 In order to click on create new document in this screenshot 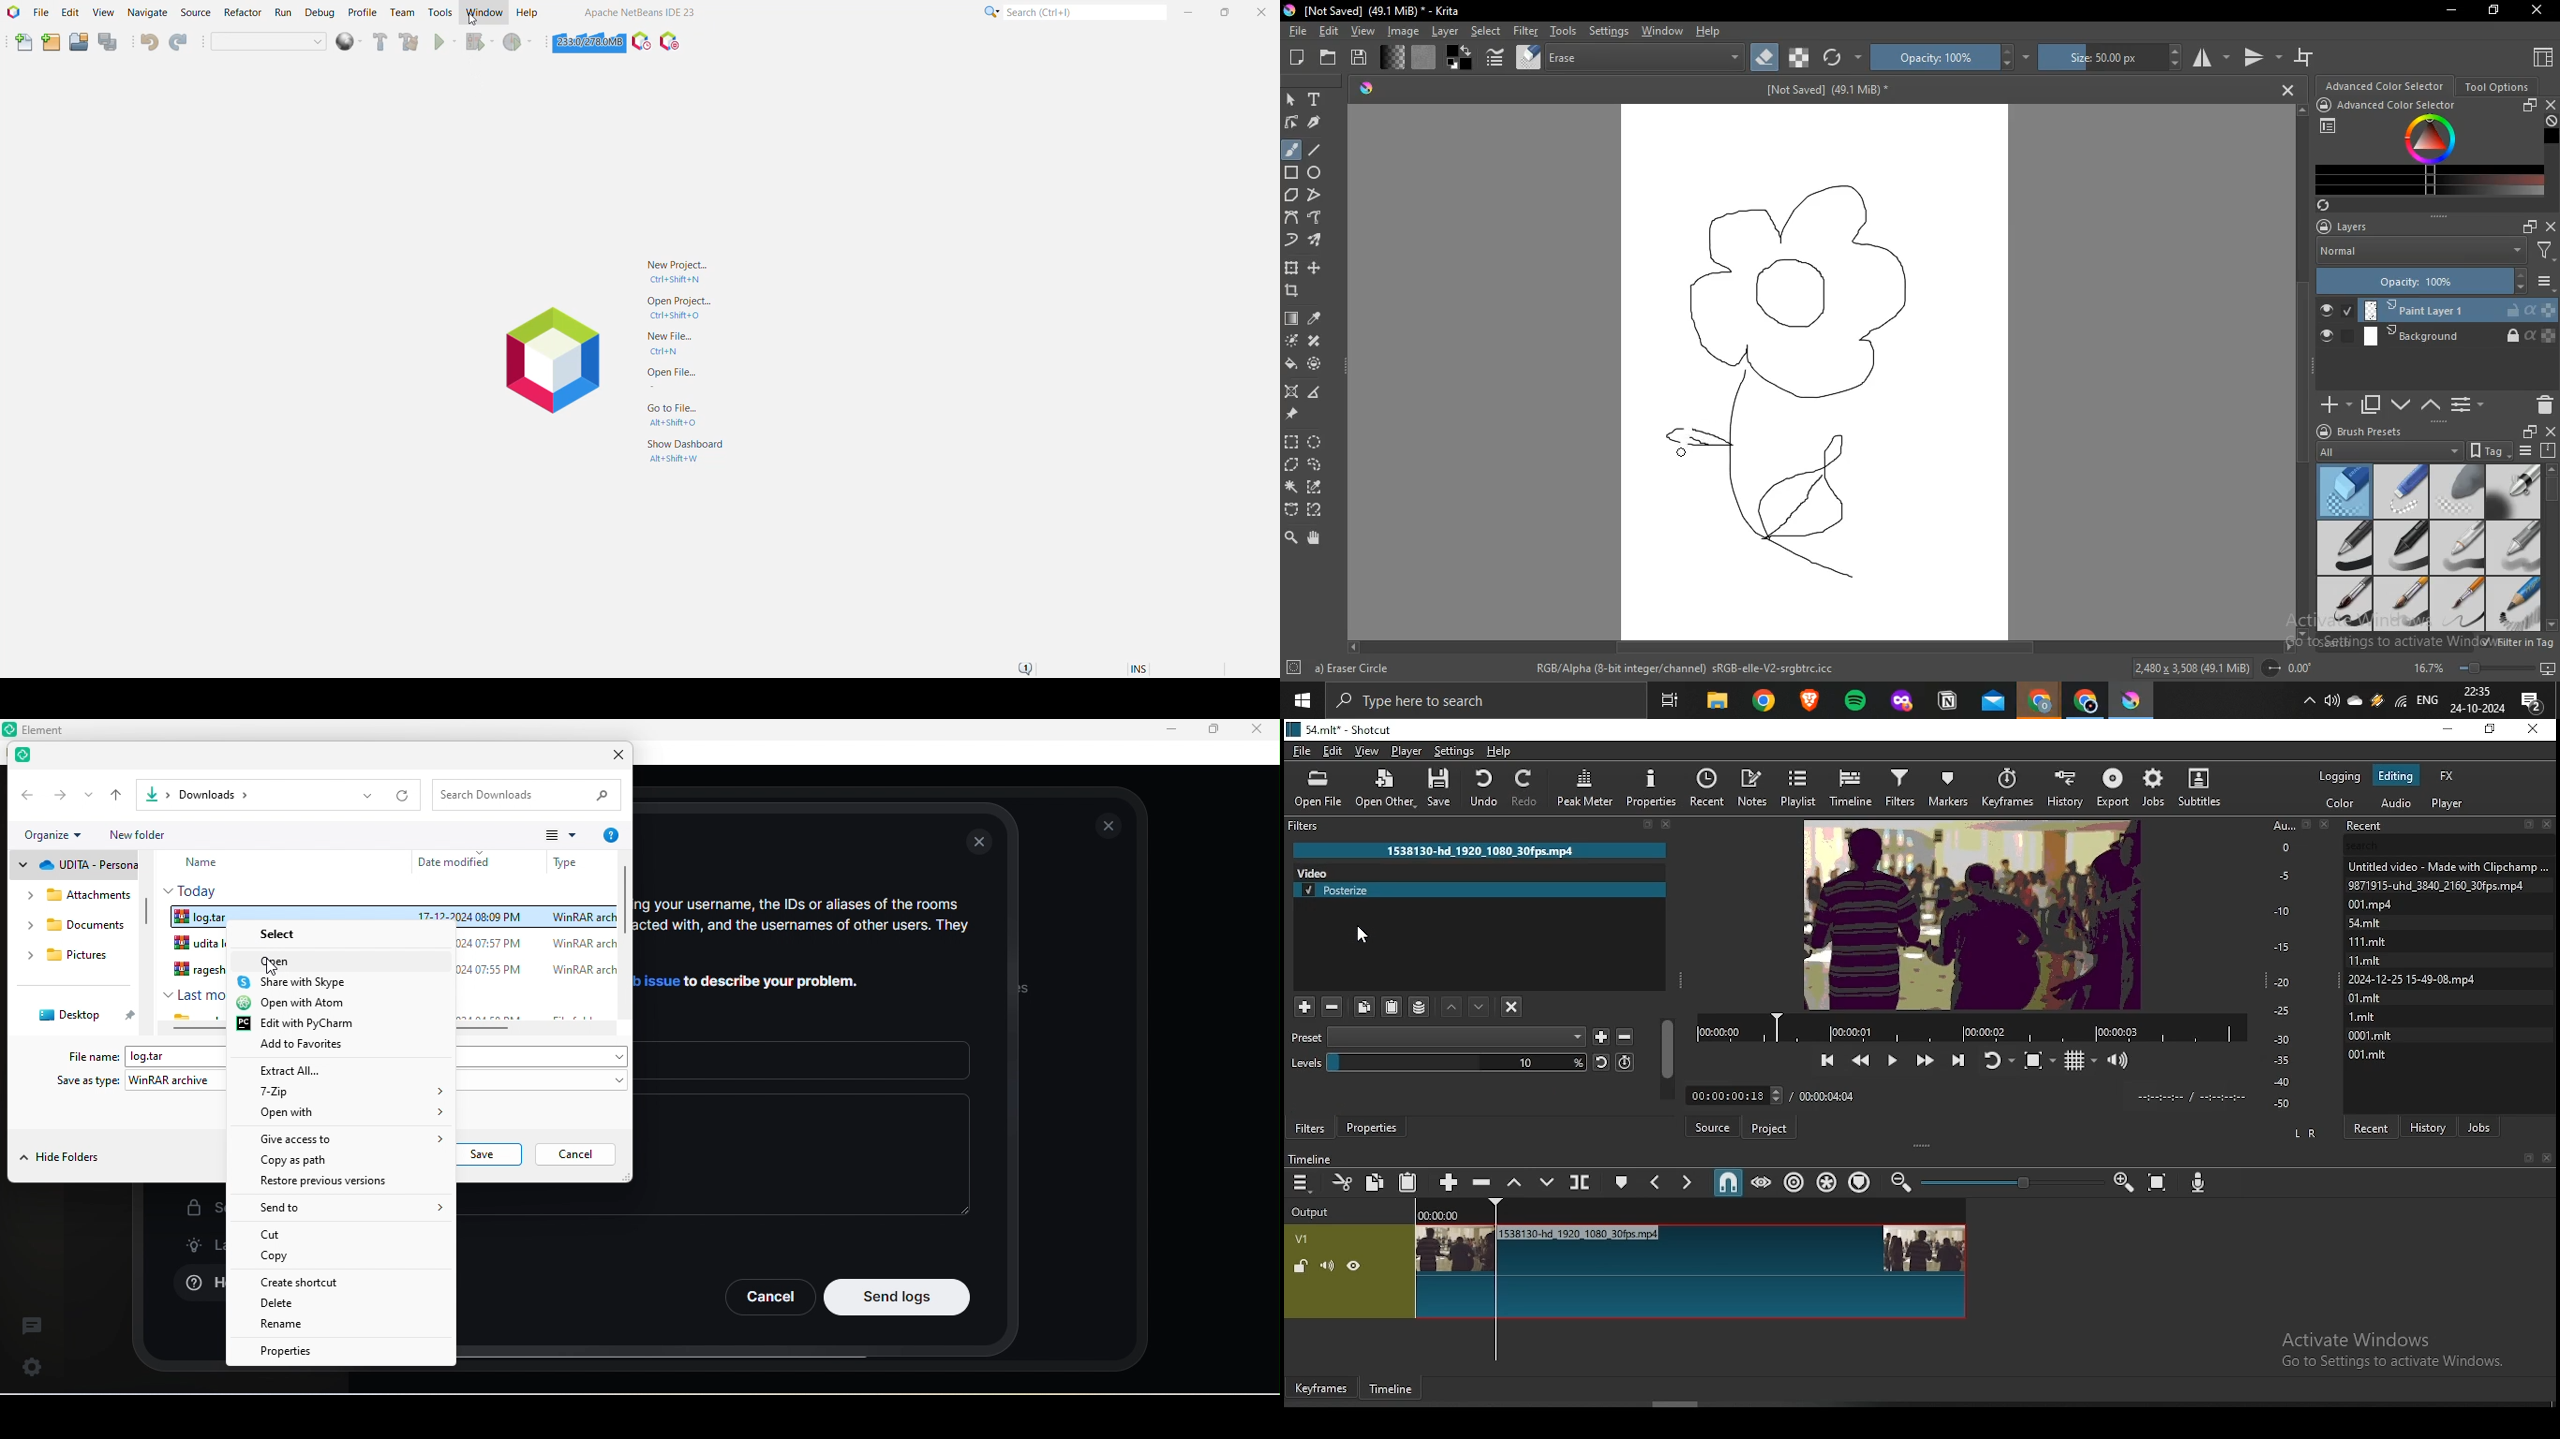, I will do `click(1300, 58)`.